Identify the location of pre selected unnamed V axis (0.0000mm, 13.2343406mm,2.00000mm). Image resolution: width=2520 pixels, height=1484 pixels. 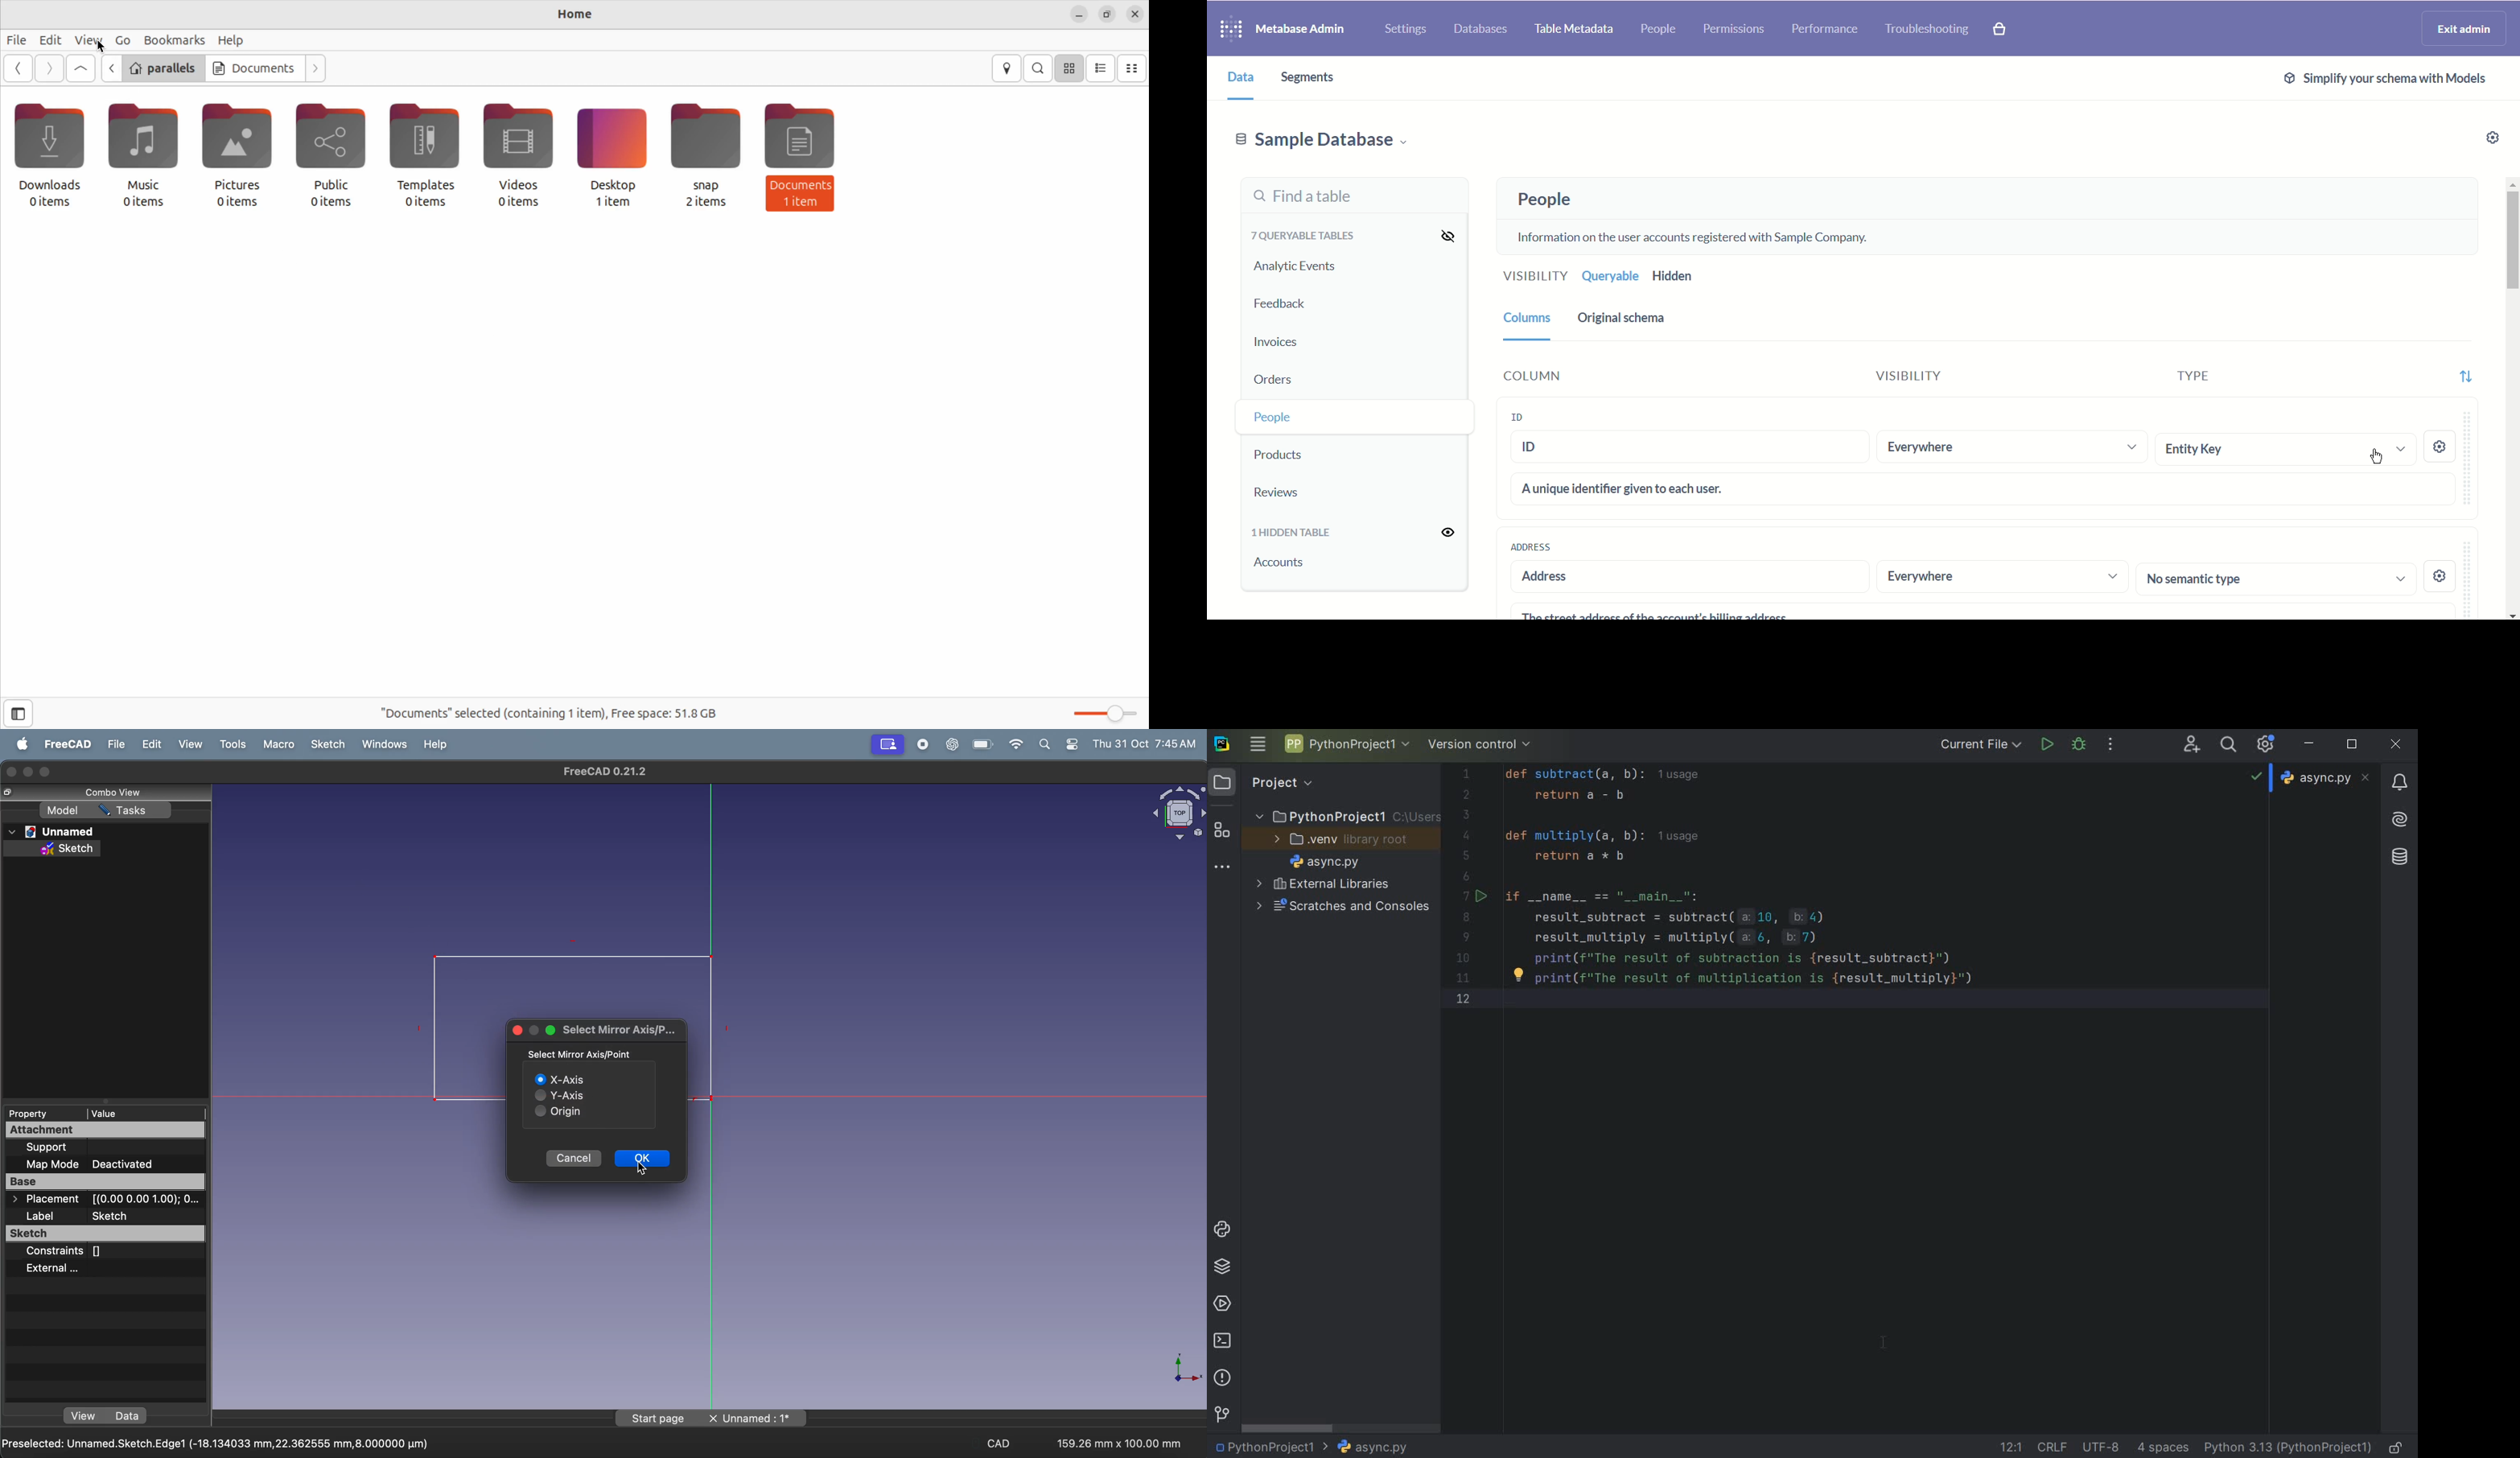
(219, 1442).